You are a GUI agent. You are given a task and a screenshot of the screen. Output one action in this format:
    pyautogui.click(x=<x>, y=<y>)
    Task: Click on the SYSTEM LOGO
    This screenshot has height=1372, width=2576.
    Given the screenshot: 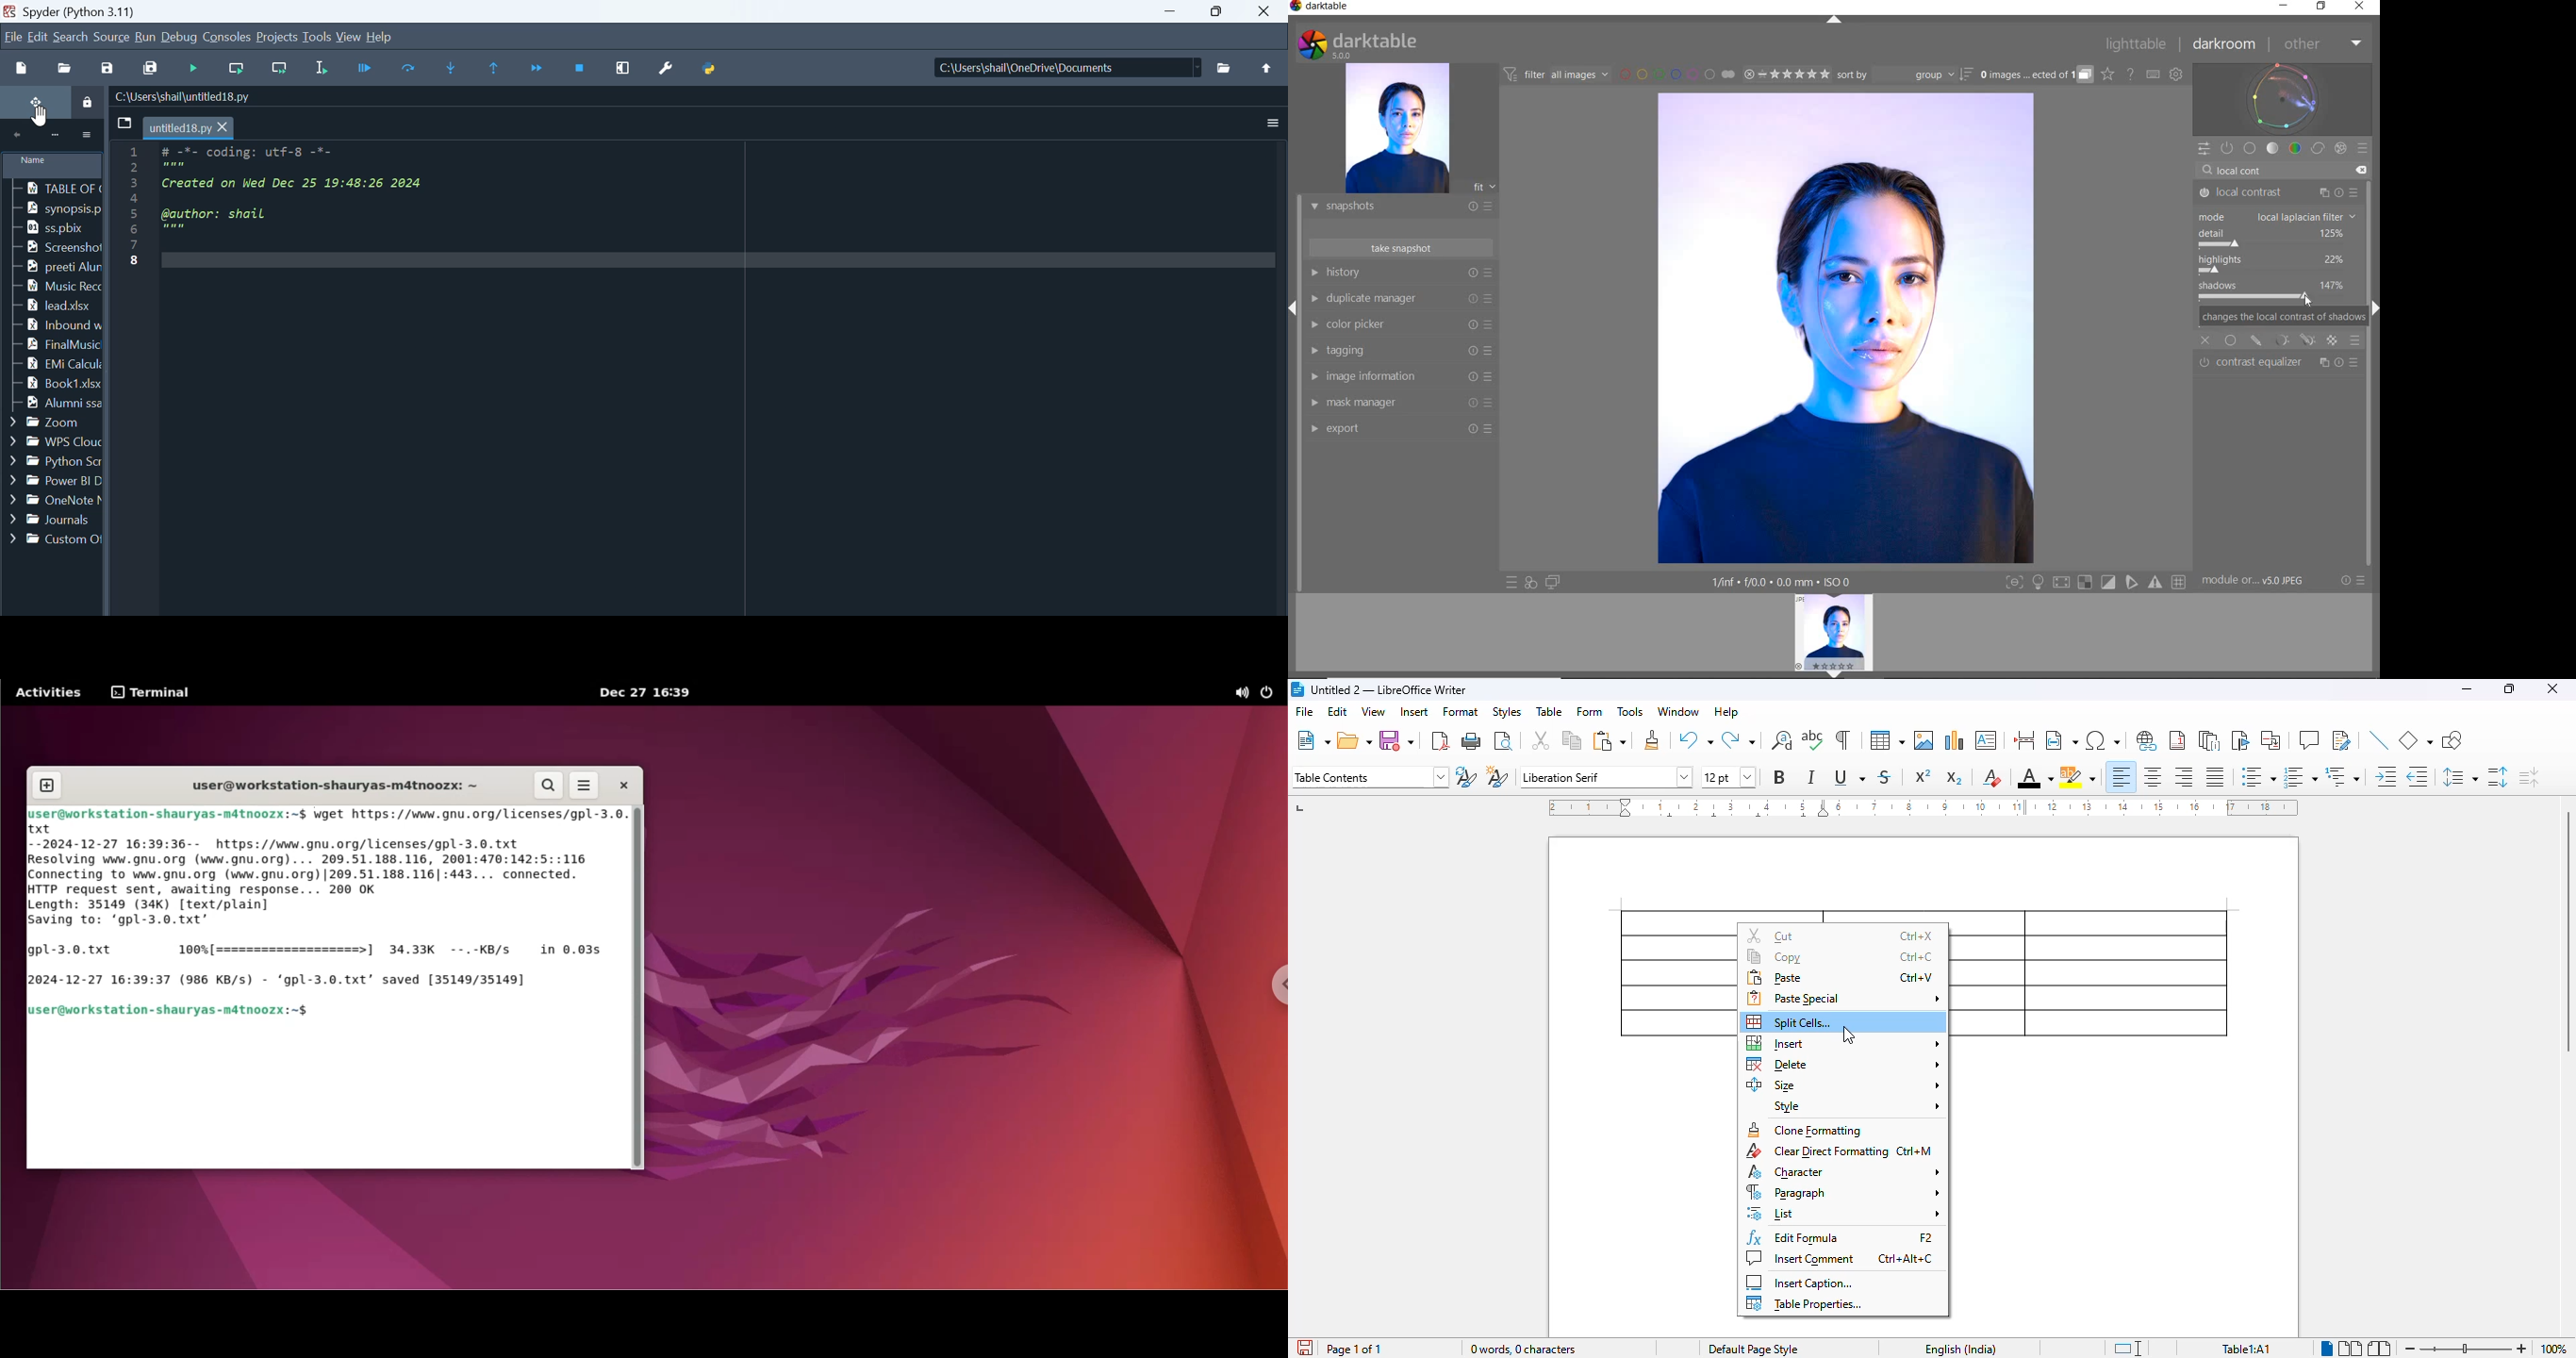 What is the action you would take?
    pyautogui.click(x=1357, y=45)
    